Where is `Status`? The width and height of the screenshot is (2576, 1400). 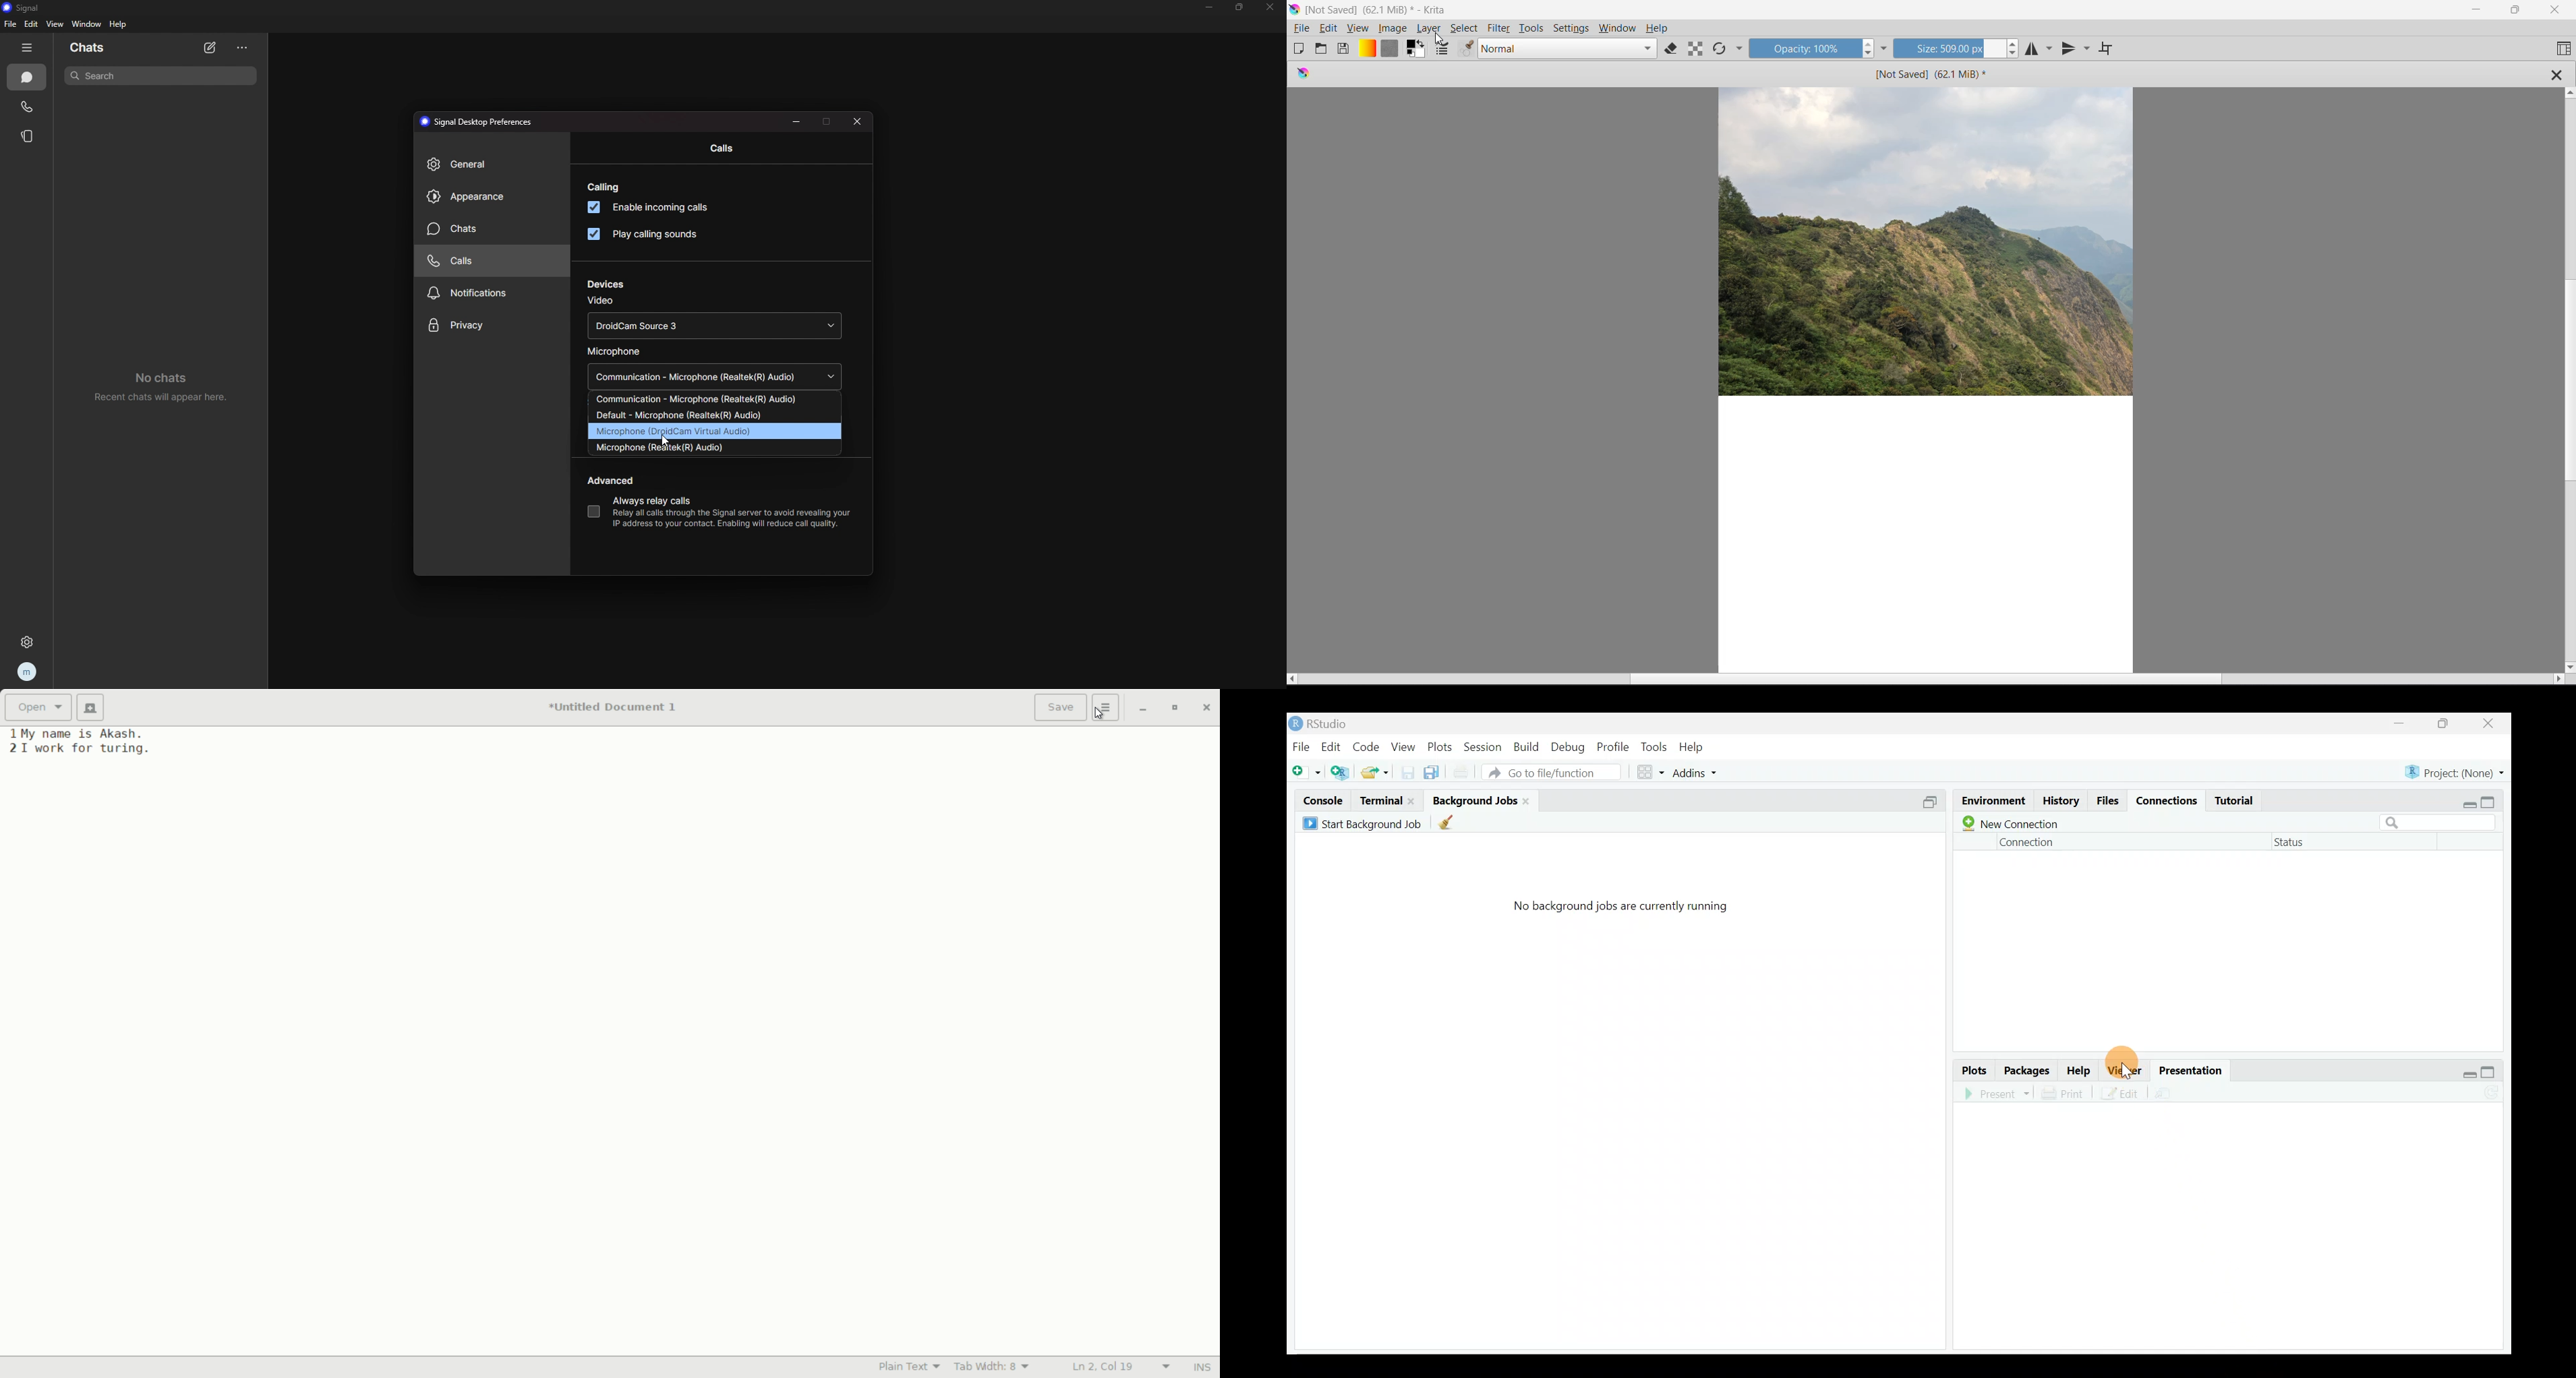 Status is located at coordinates (2293, 845).